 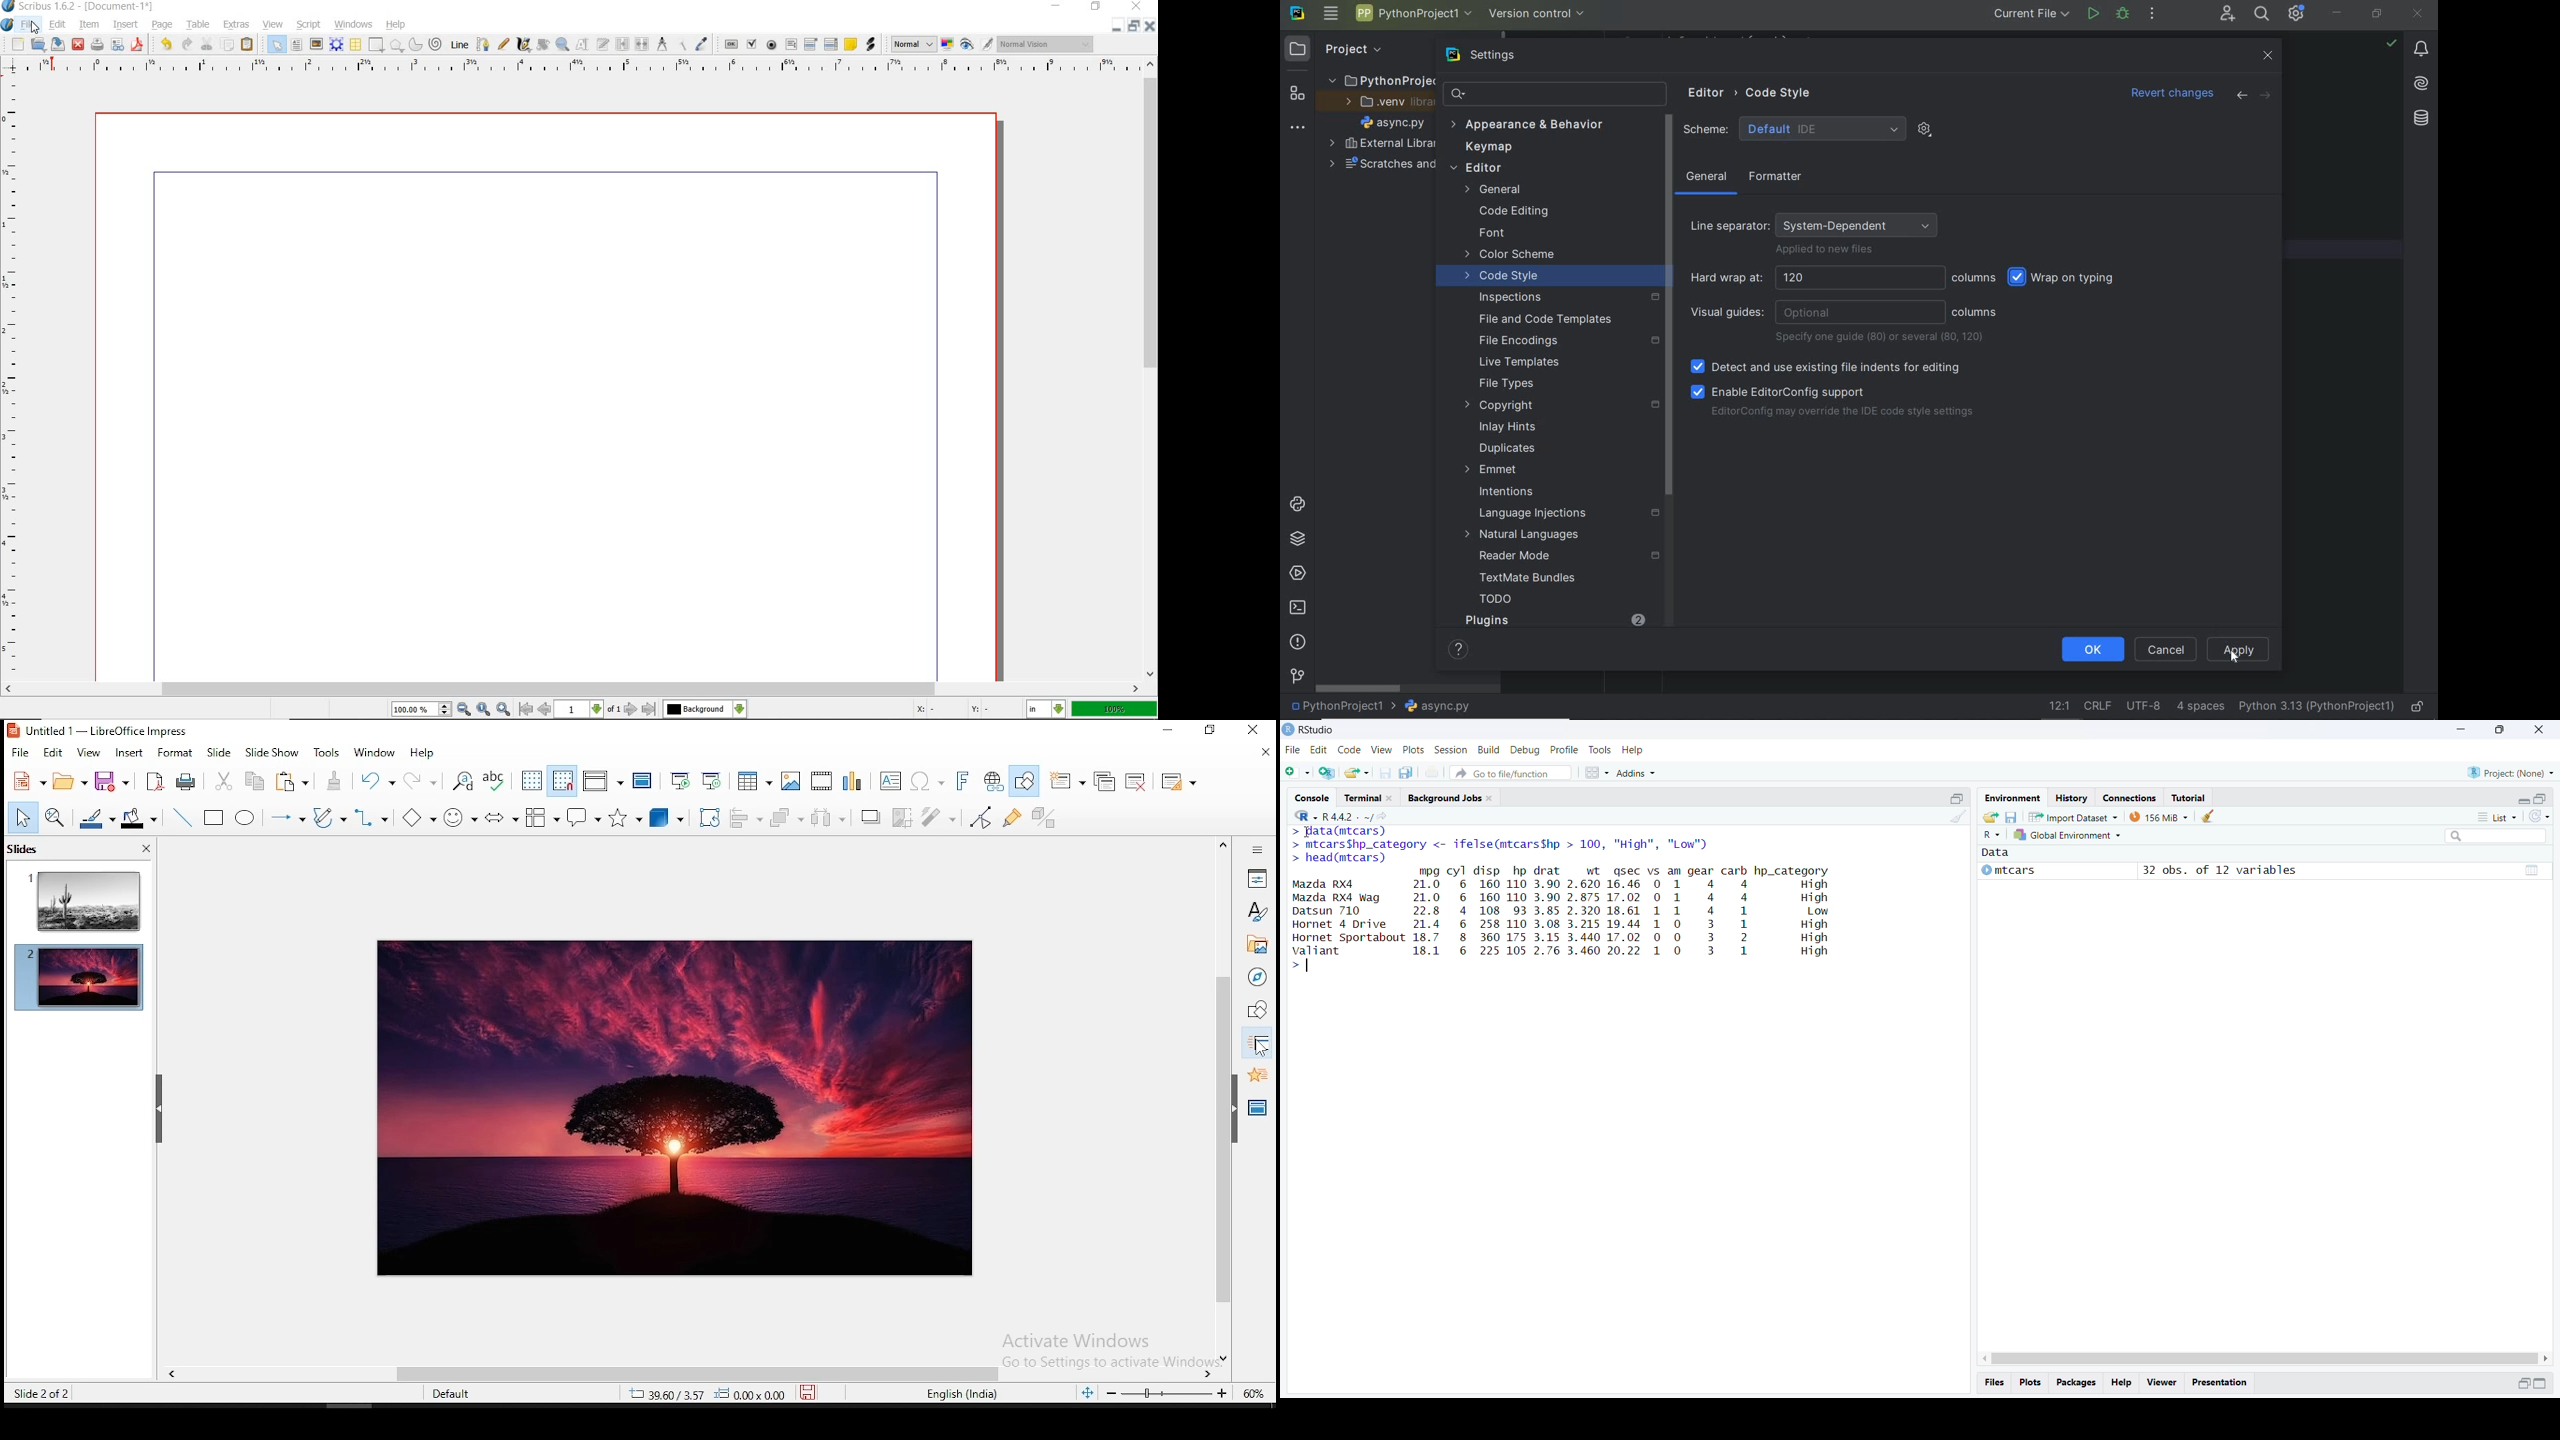 What do you see at coordinates (139, 43) in the screenshot?
I see `save` at bounding box center [139, 43].